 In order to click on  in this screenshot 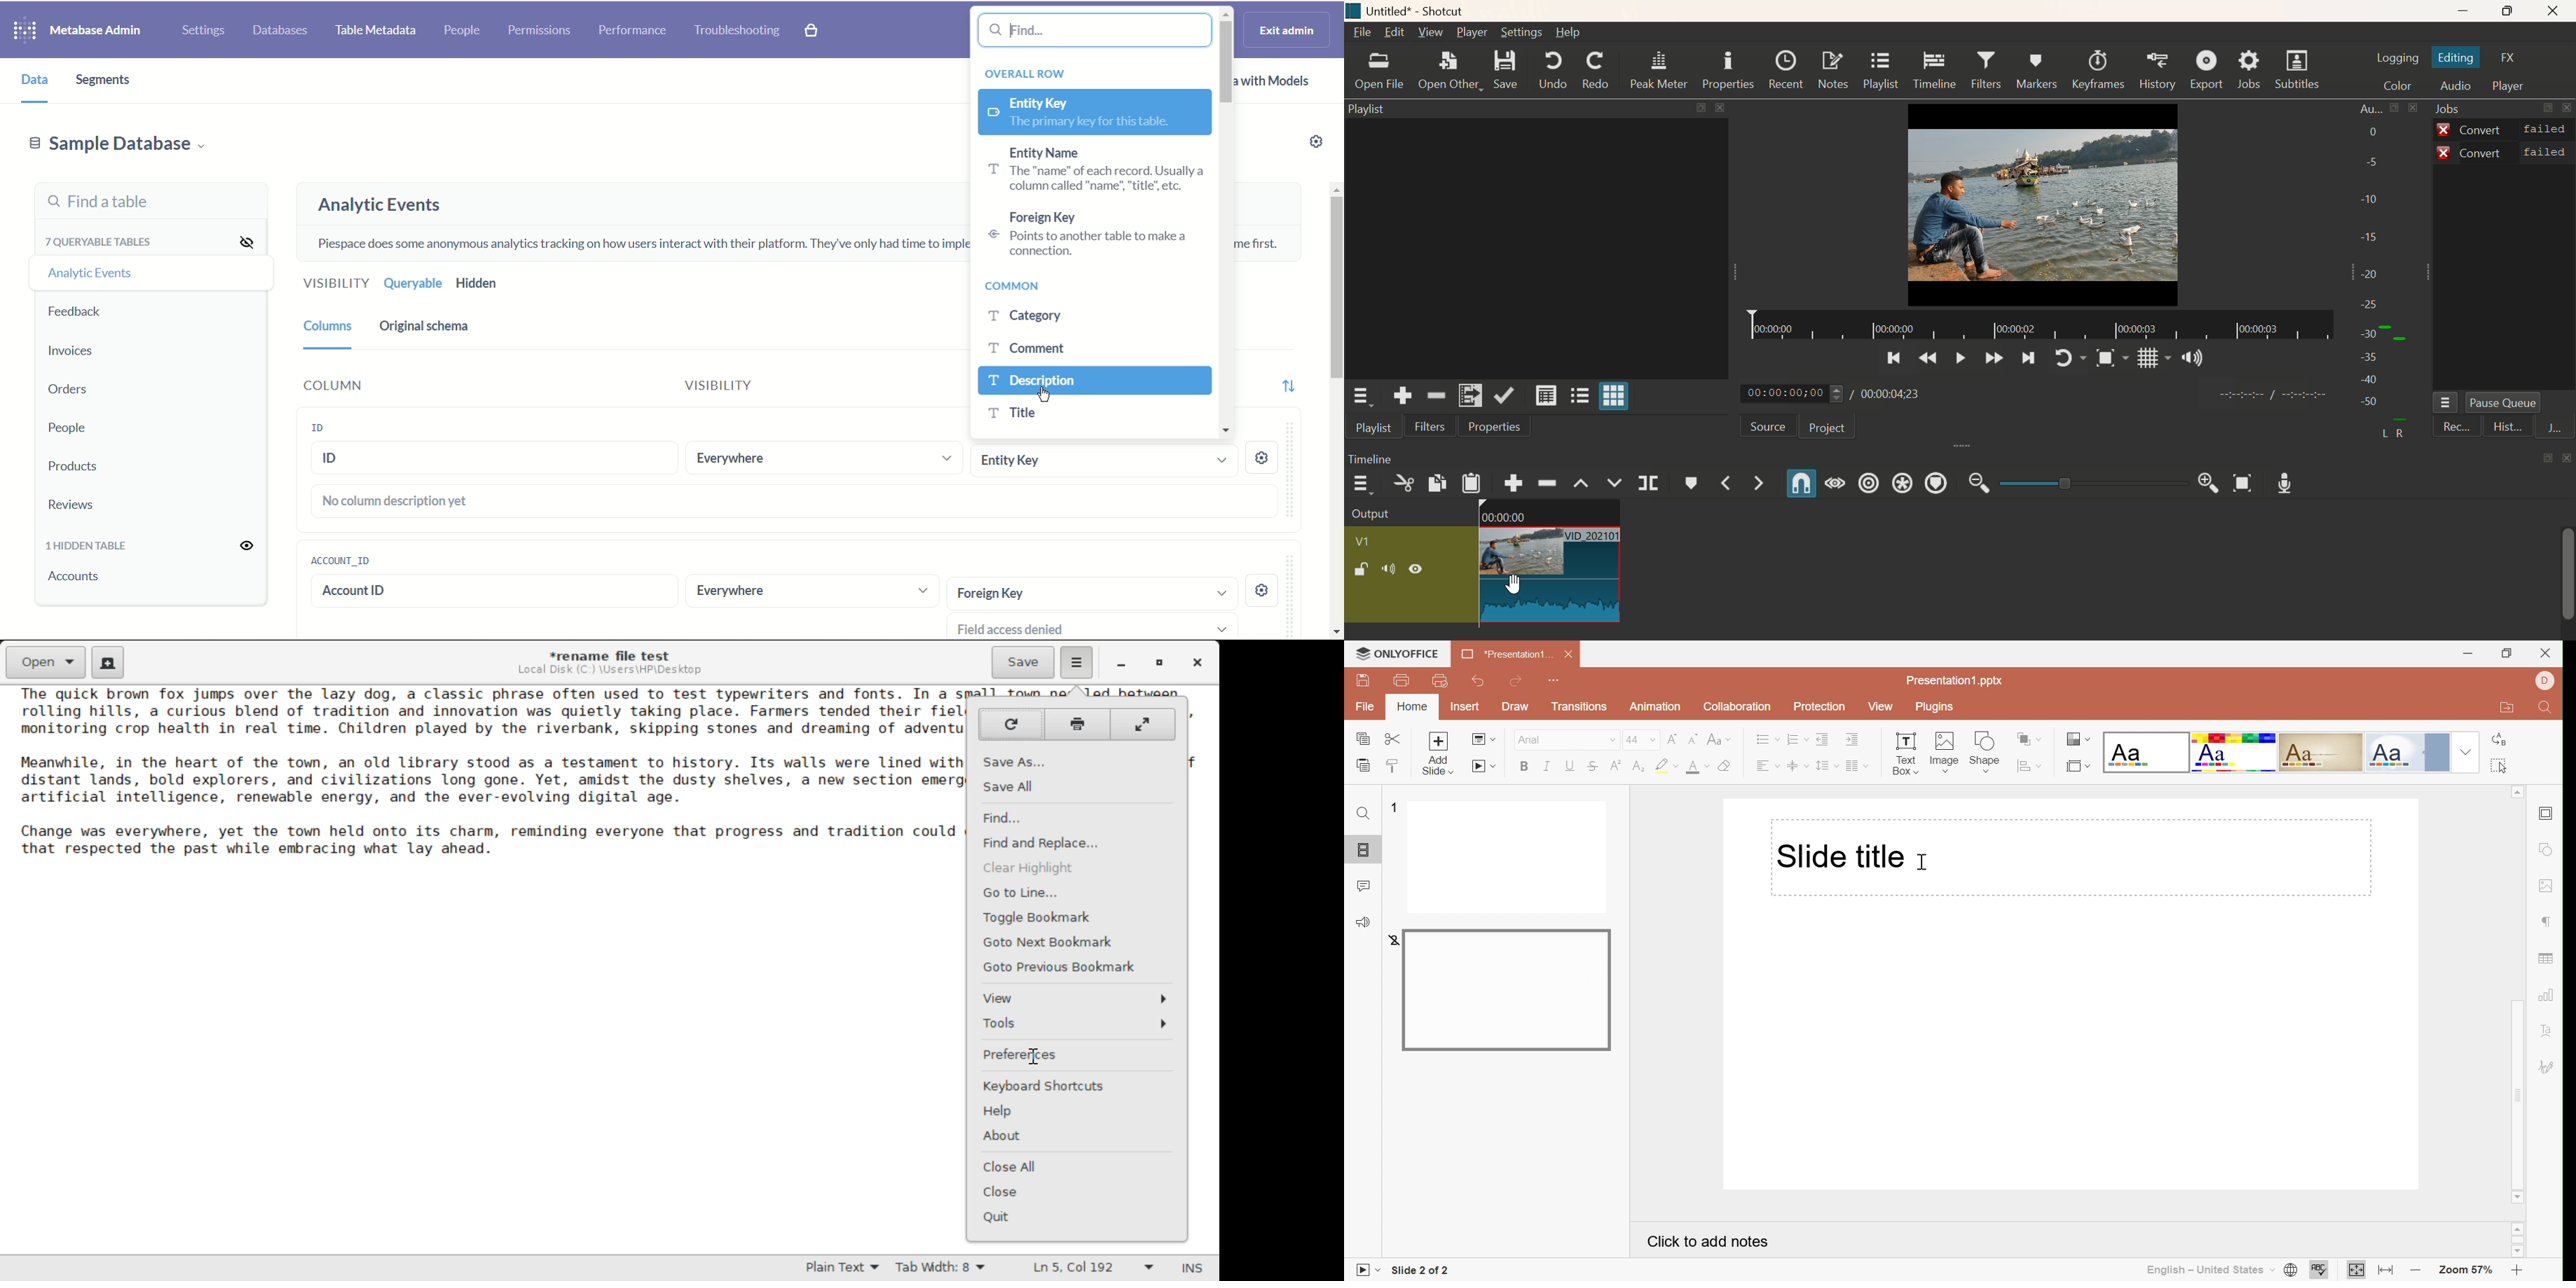, I will do `click(1902, 485)`.